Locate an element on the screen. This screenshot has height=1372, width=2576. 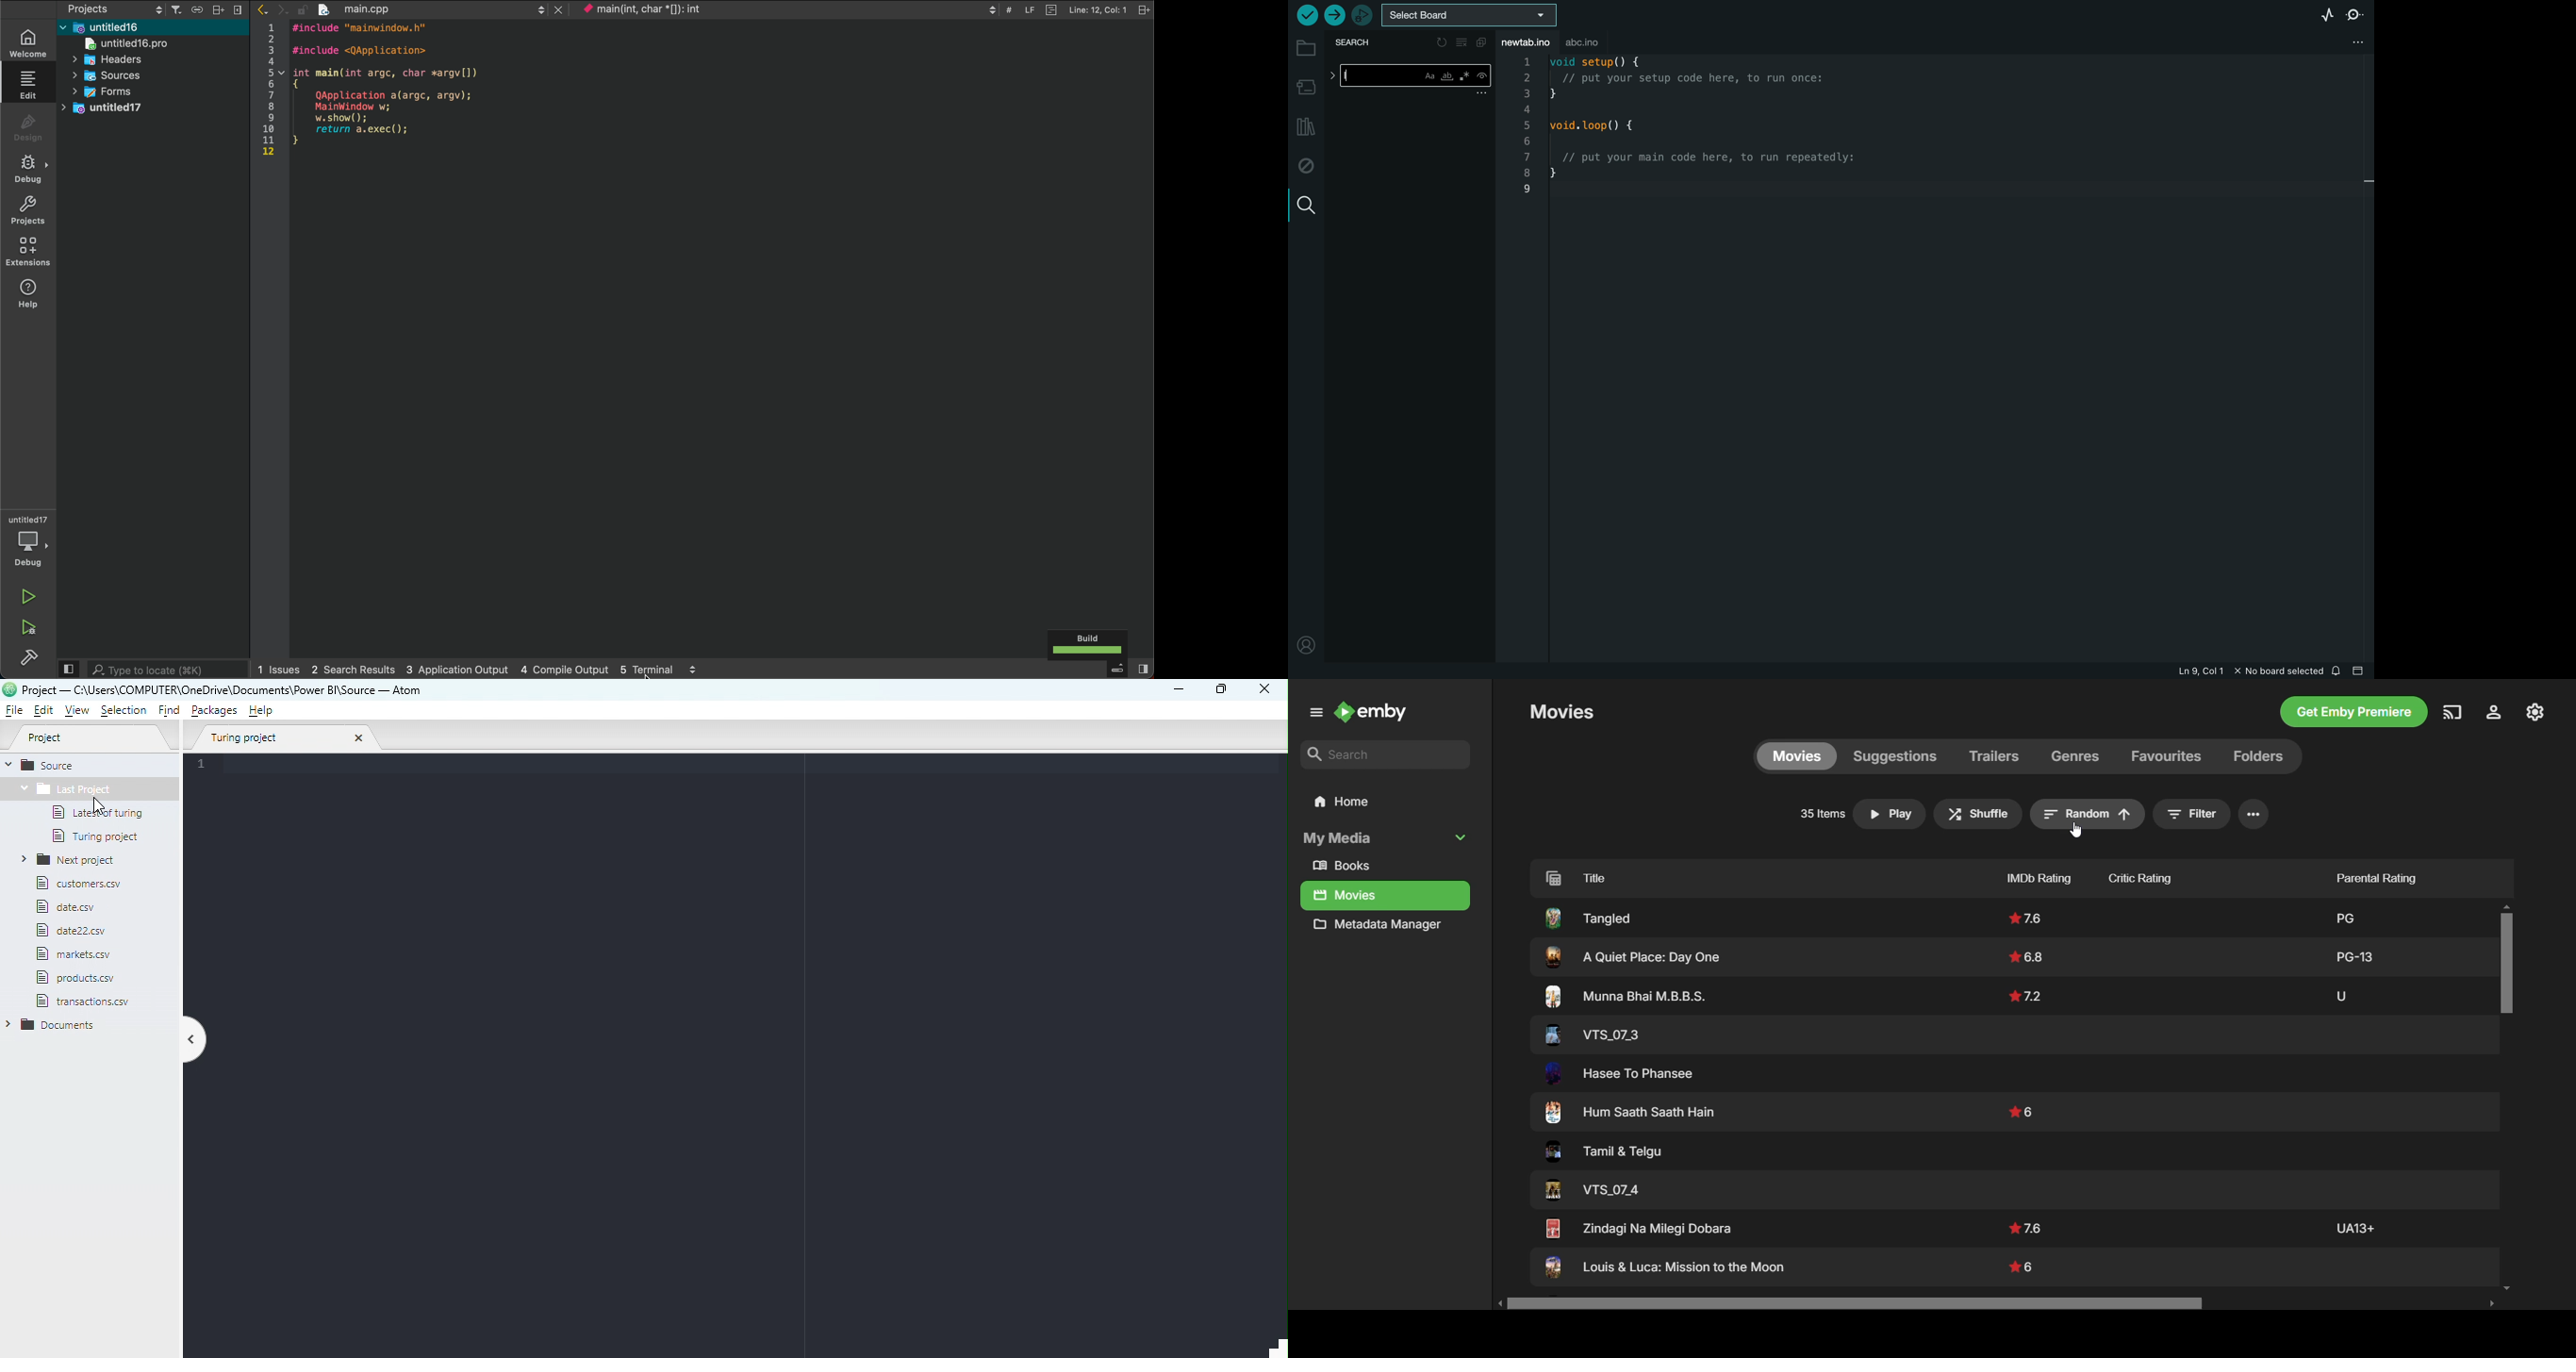
Turing project file is located at coordinates (288, 740).